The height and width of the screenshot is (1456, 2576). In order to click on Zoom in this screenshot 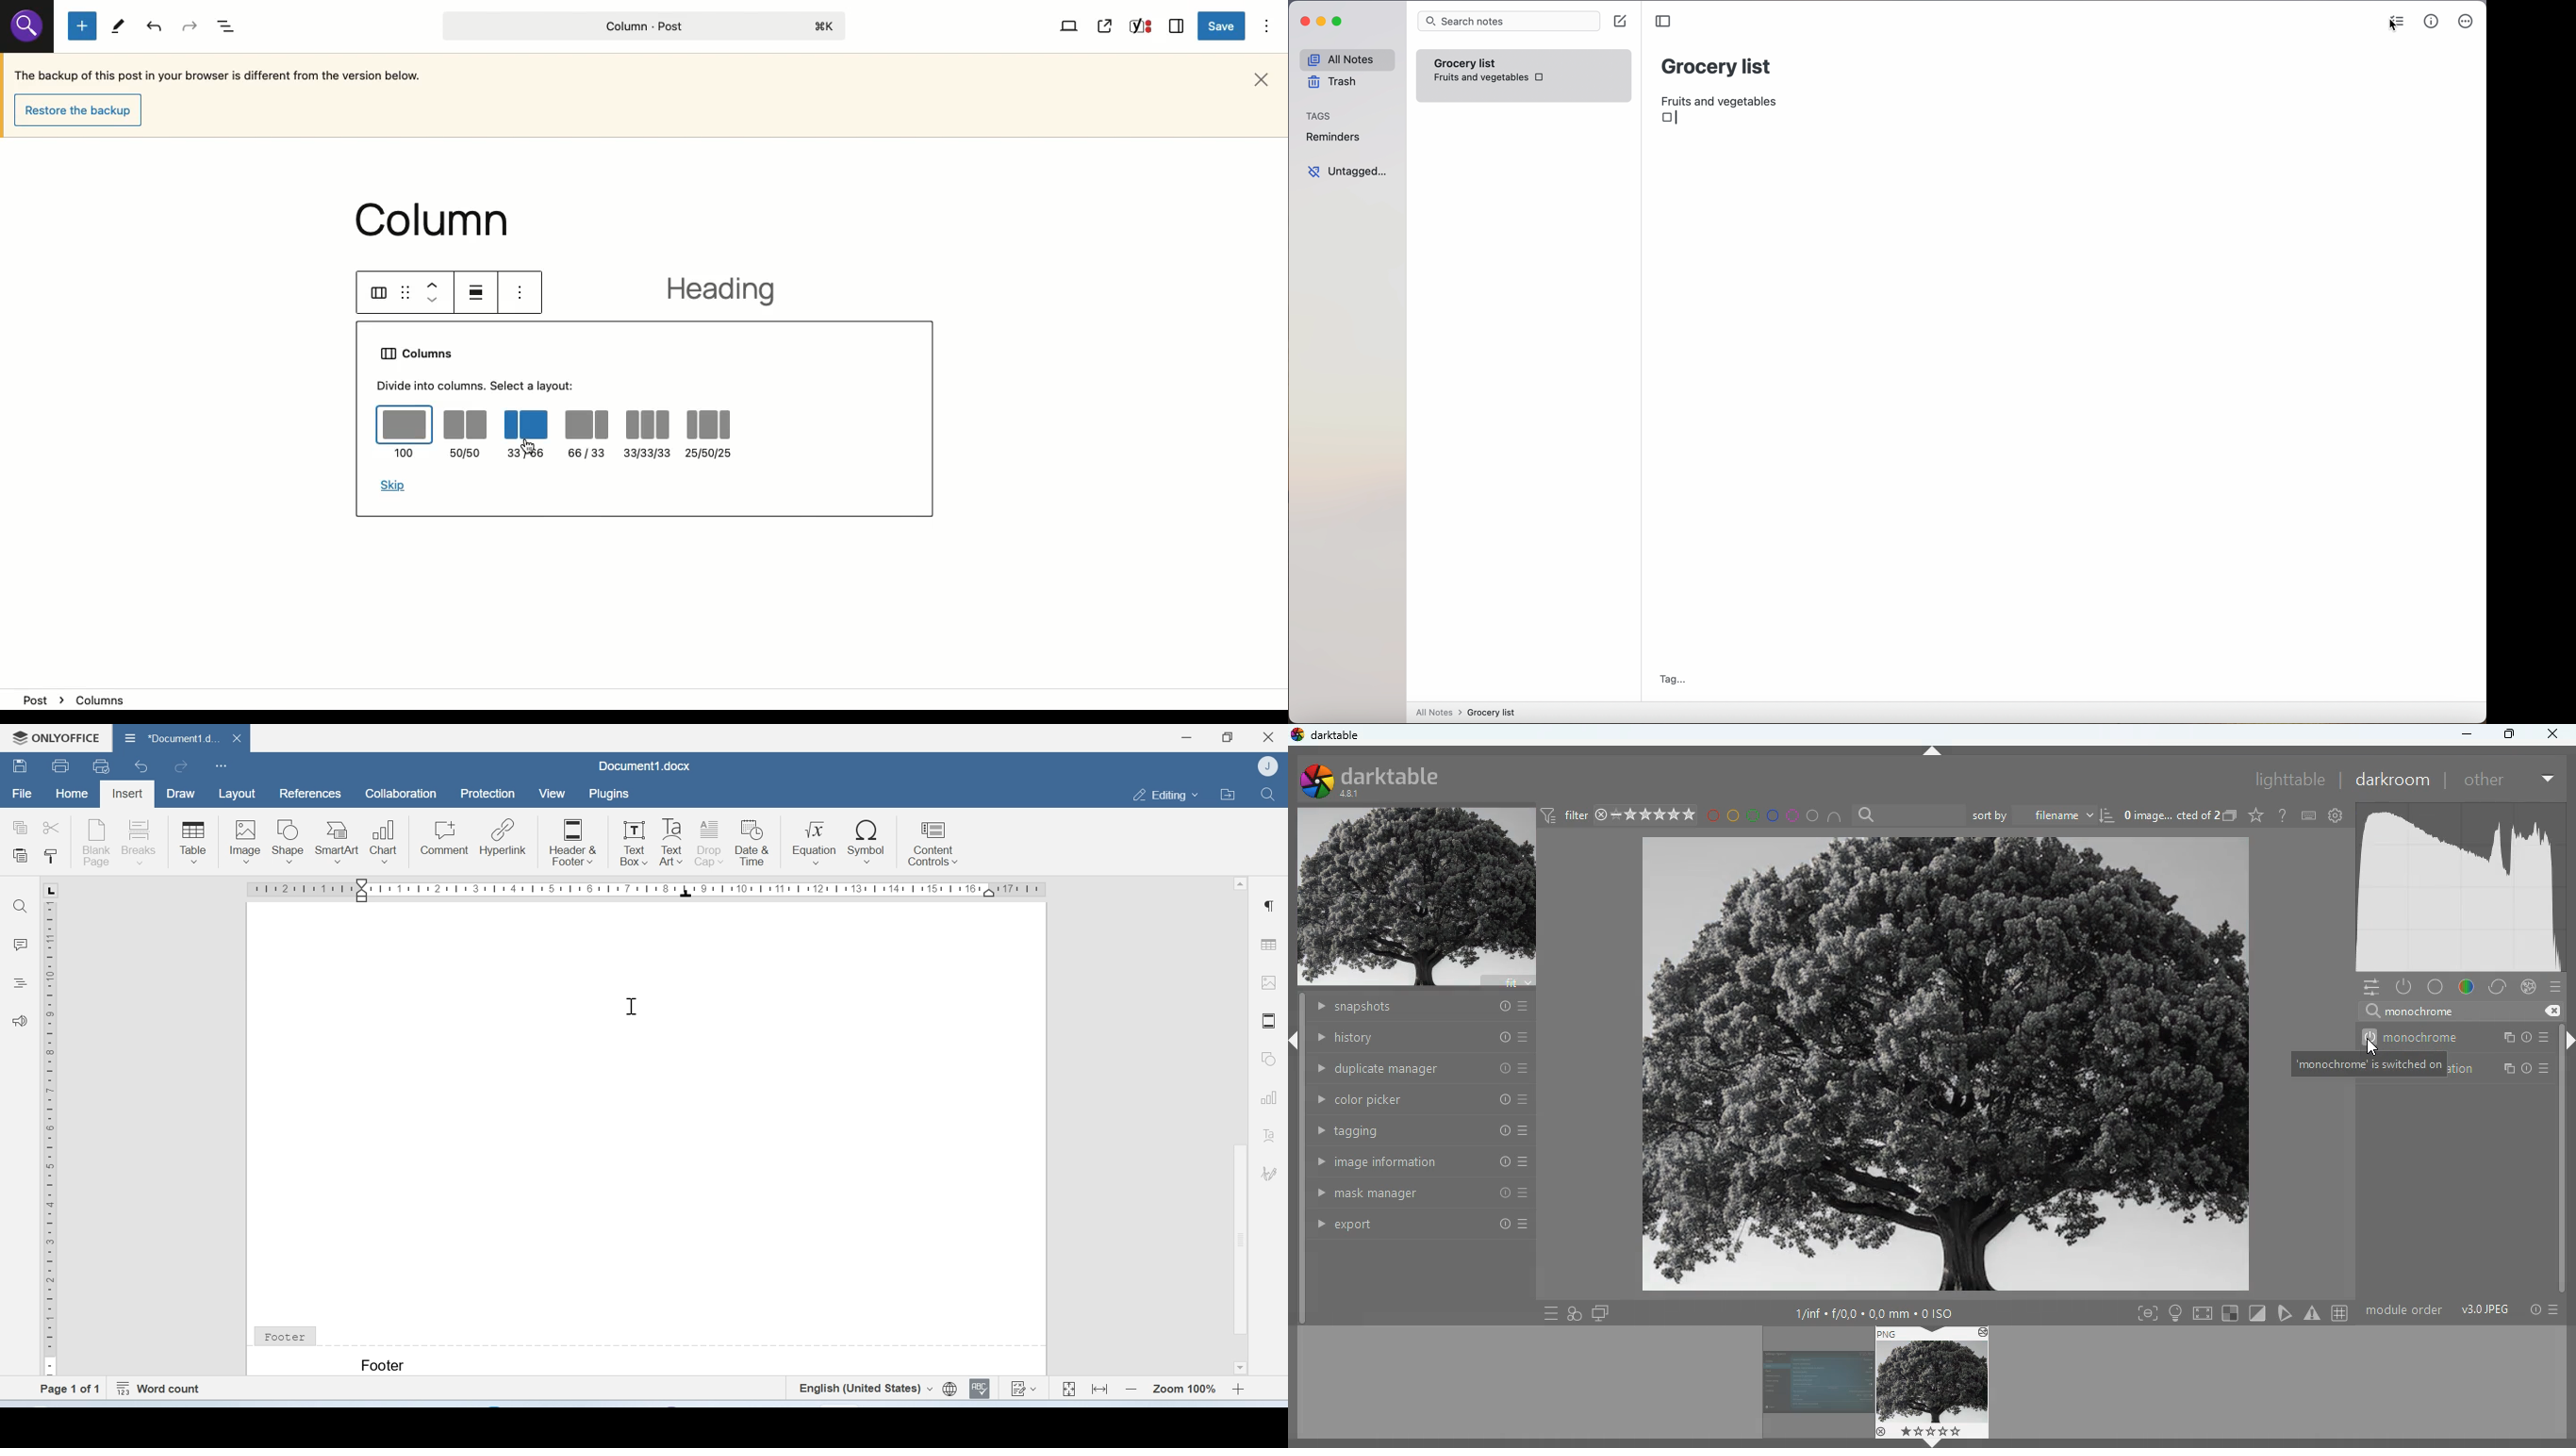, I will do `click(1183, 1388)`.